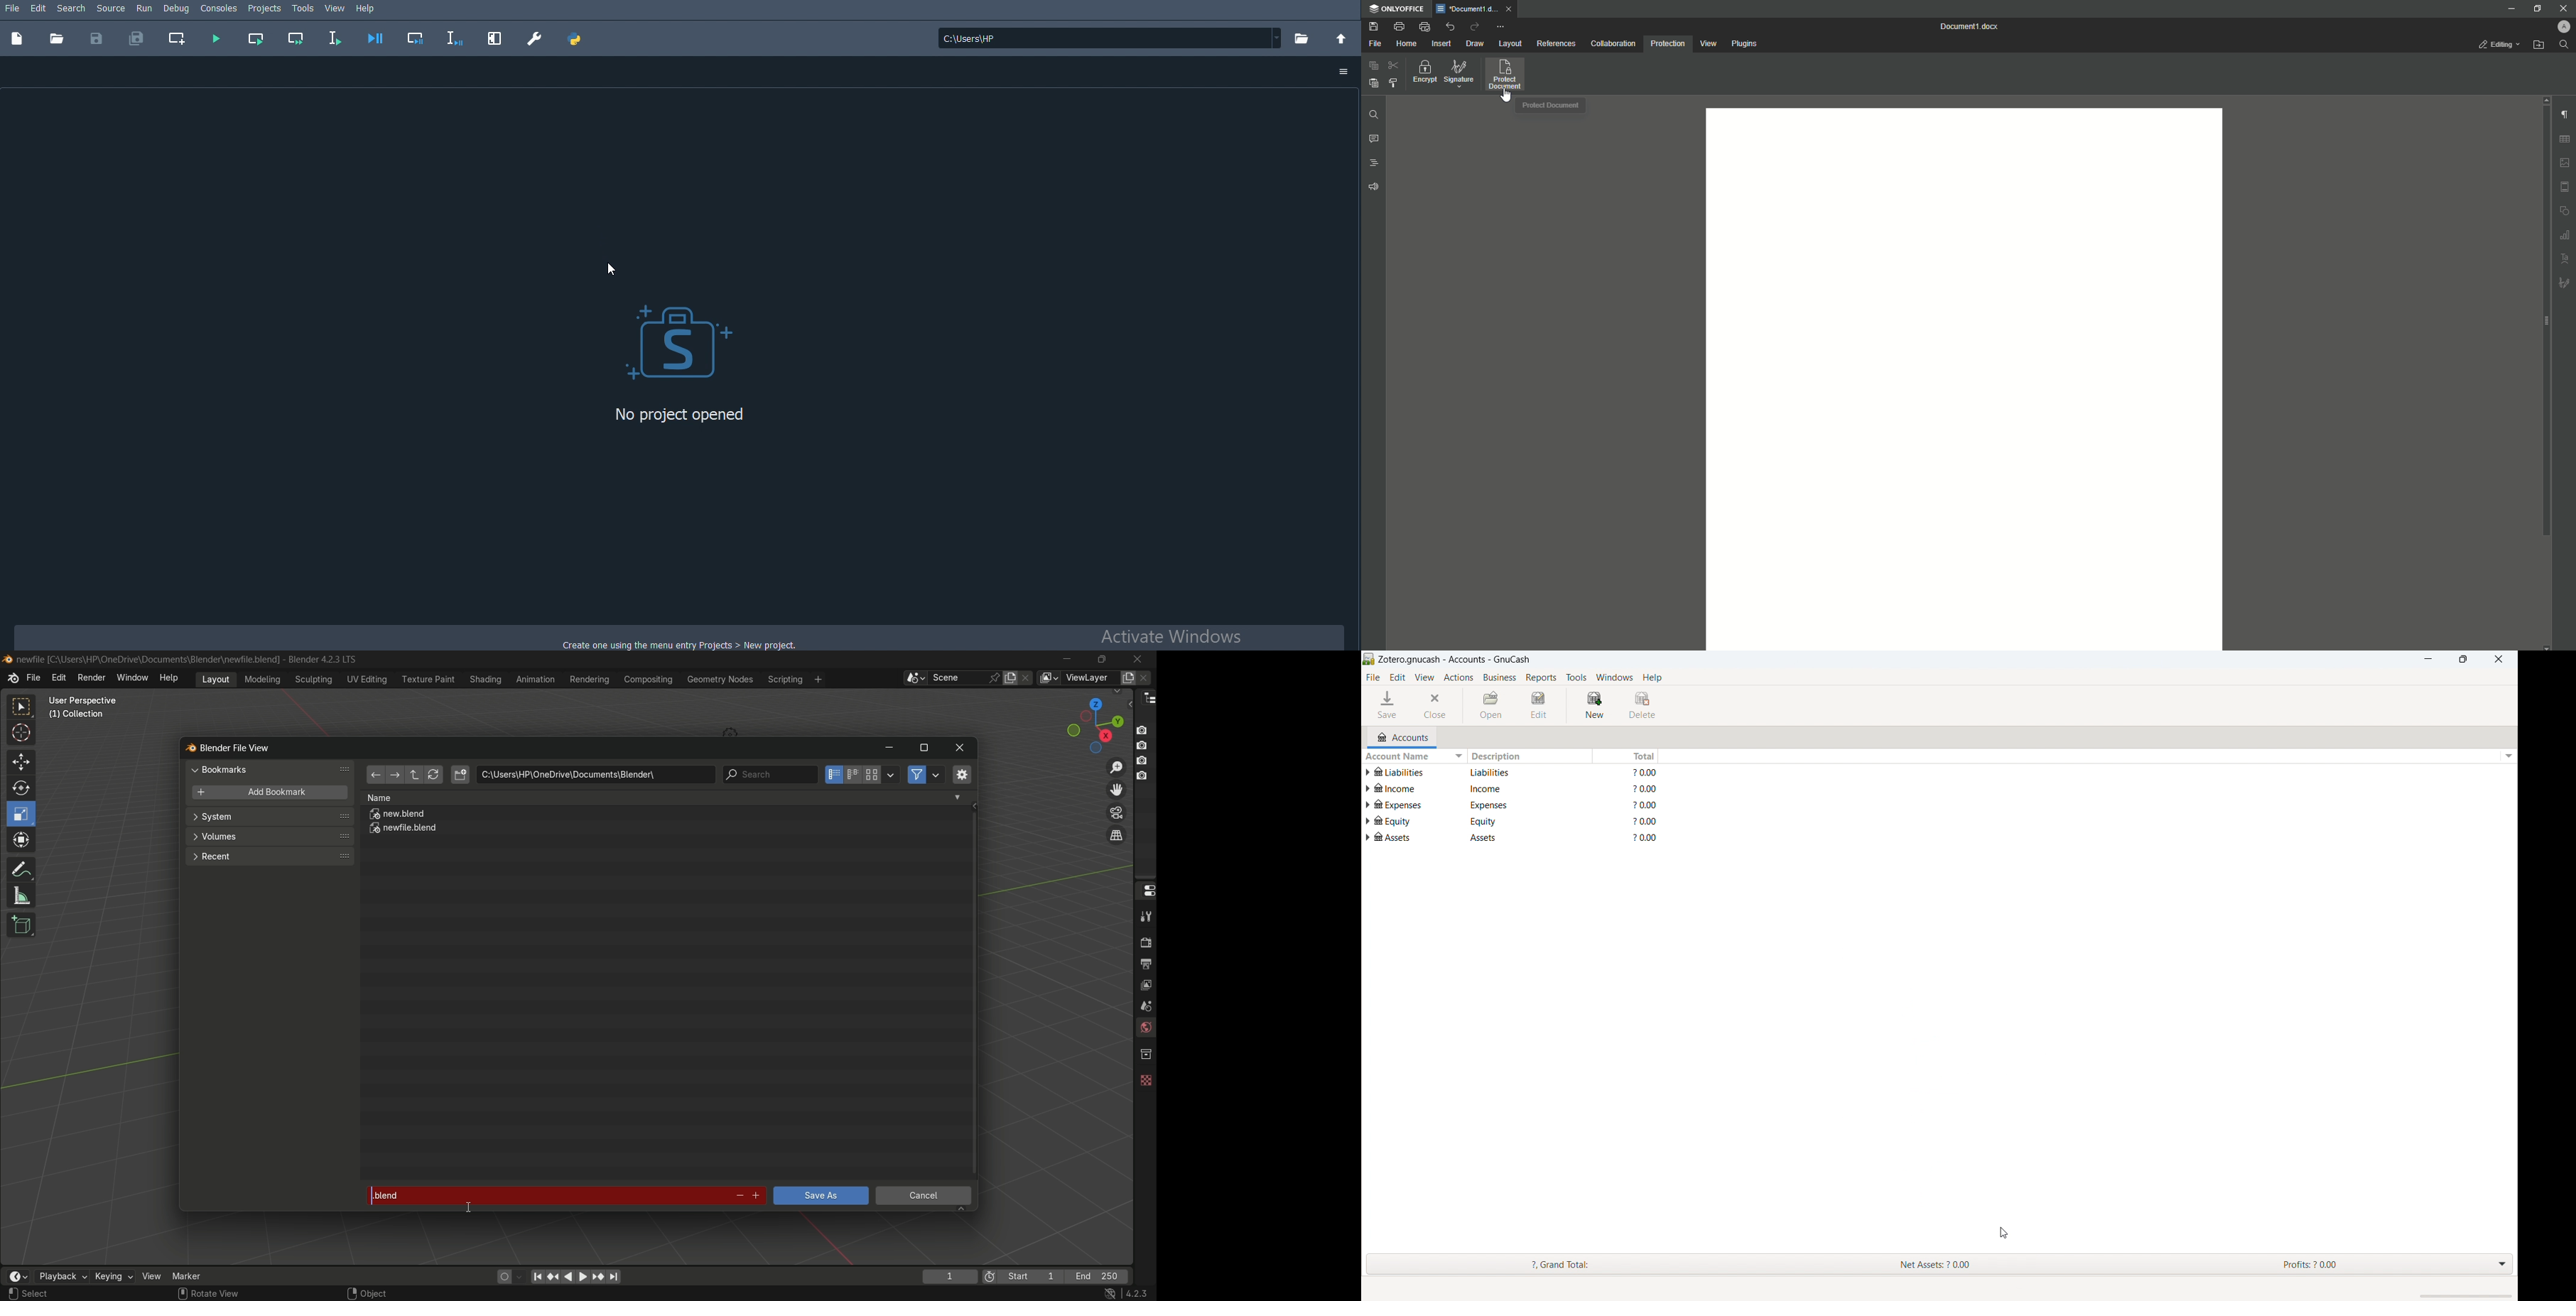 The image size is (2576, 1316). What do you see at coordinates (889, 749) in the screenshot?
I see `minimize` at bounding box center [889, 749].